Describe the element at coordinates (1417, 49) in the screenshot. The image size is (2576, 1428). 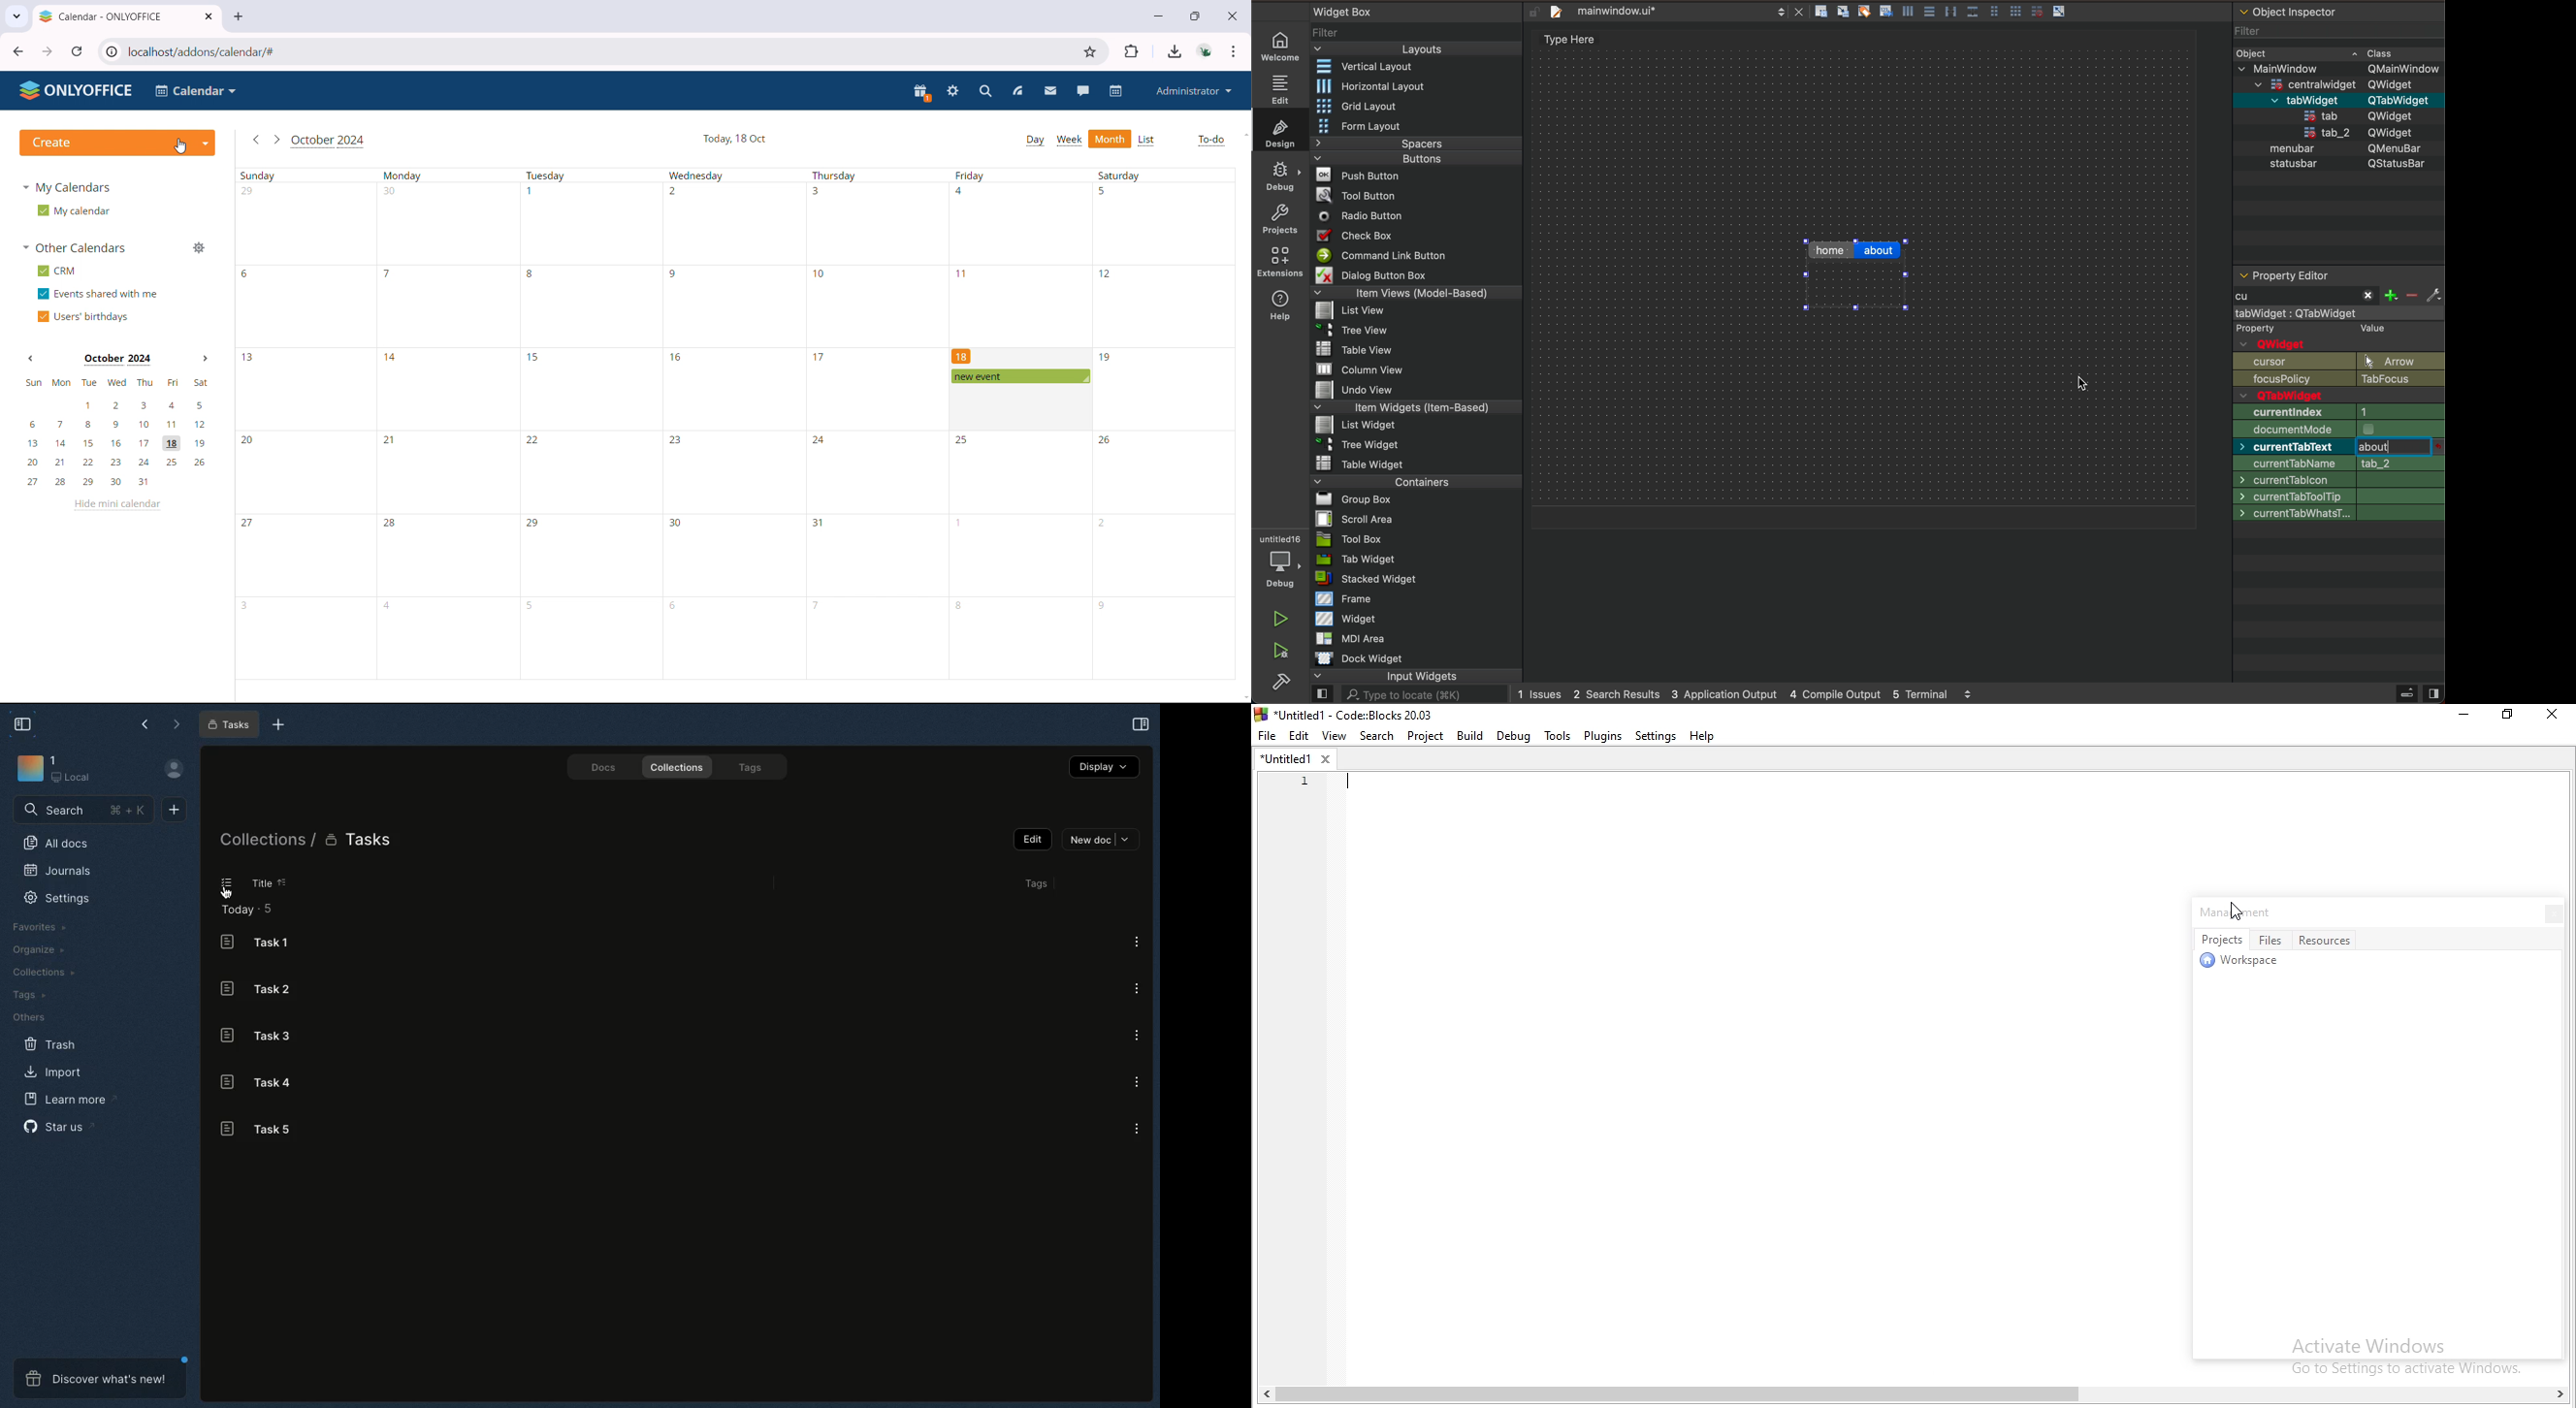
I see `Layouts` at that location.